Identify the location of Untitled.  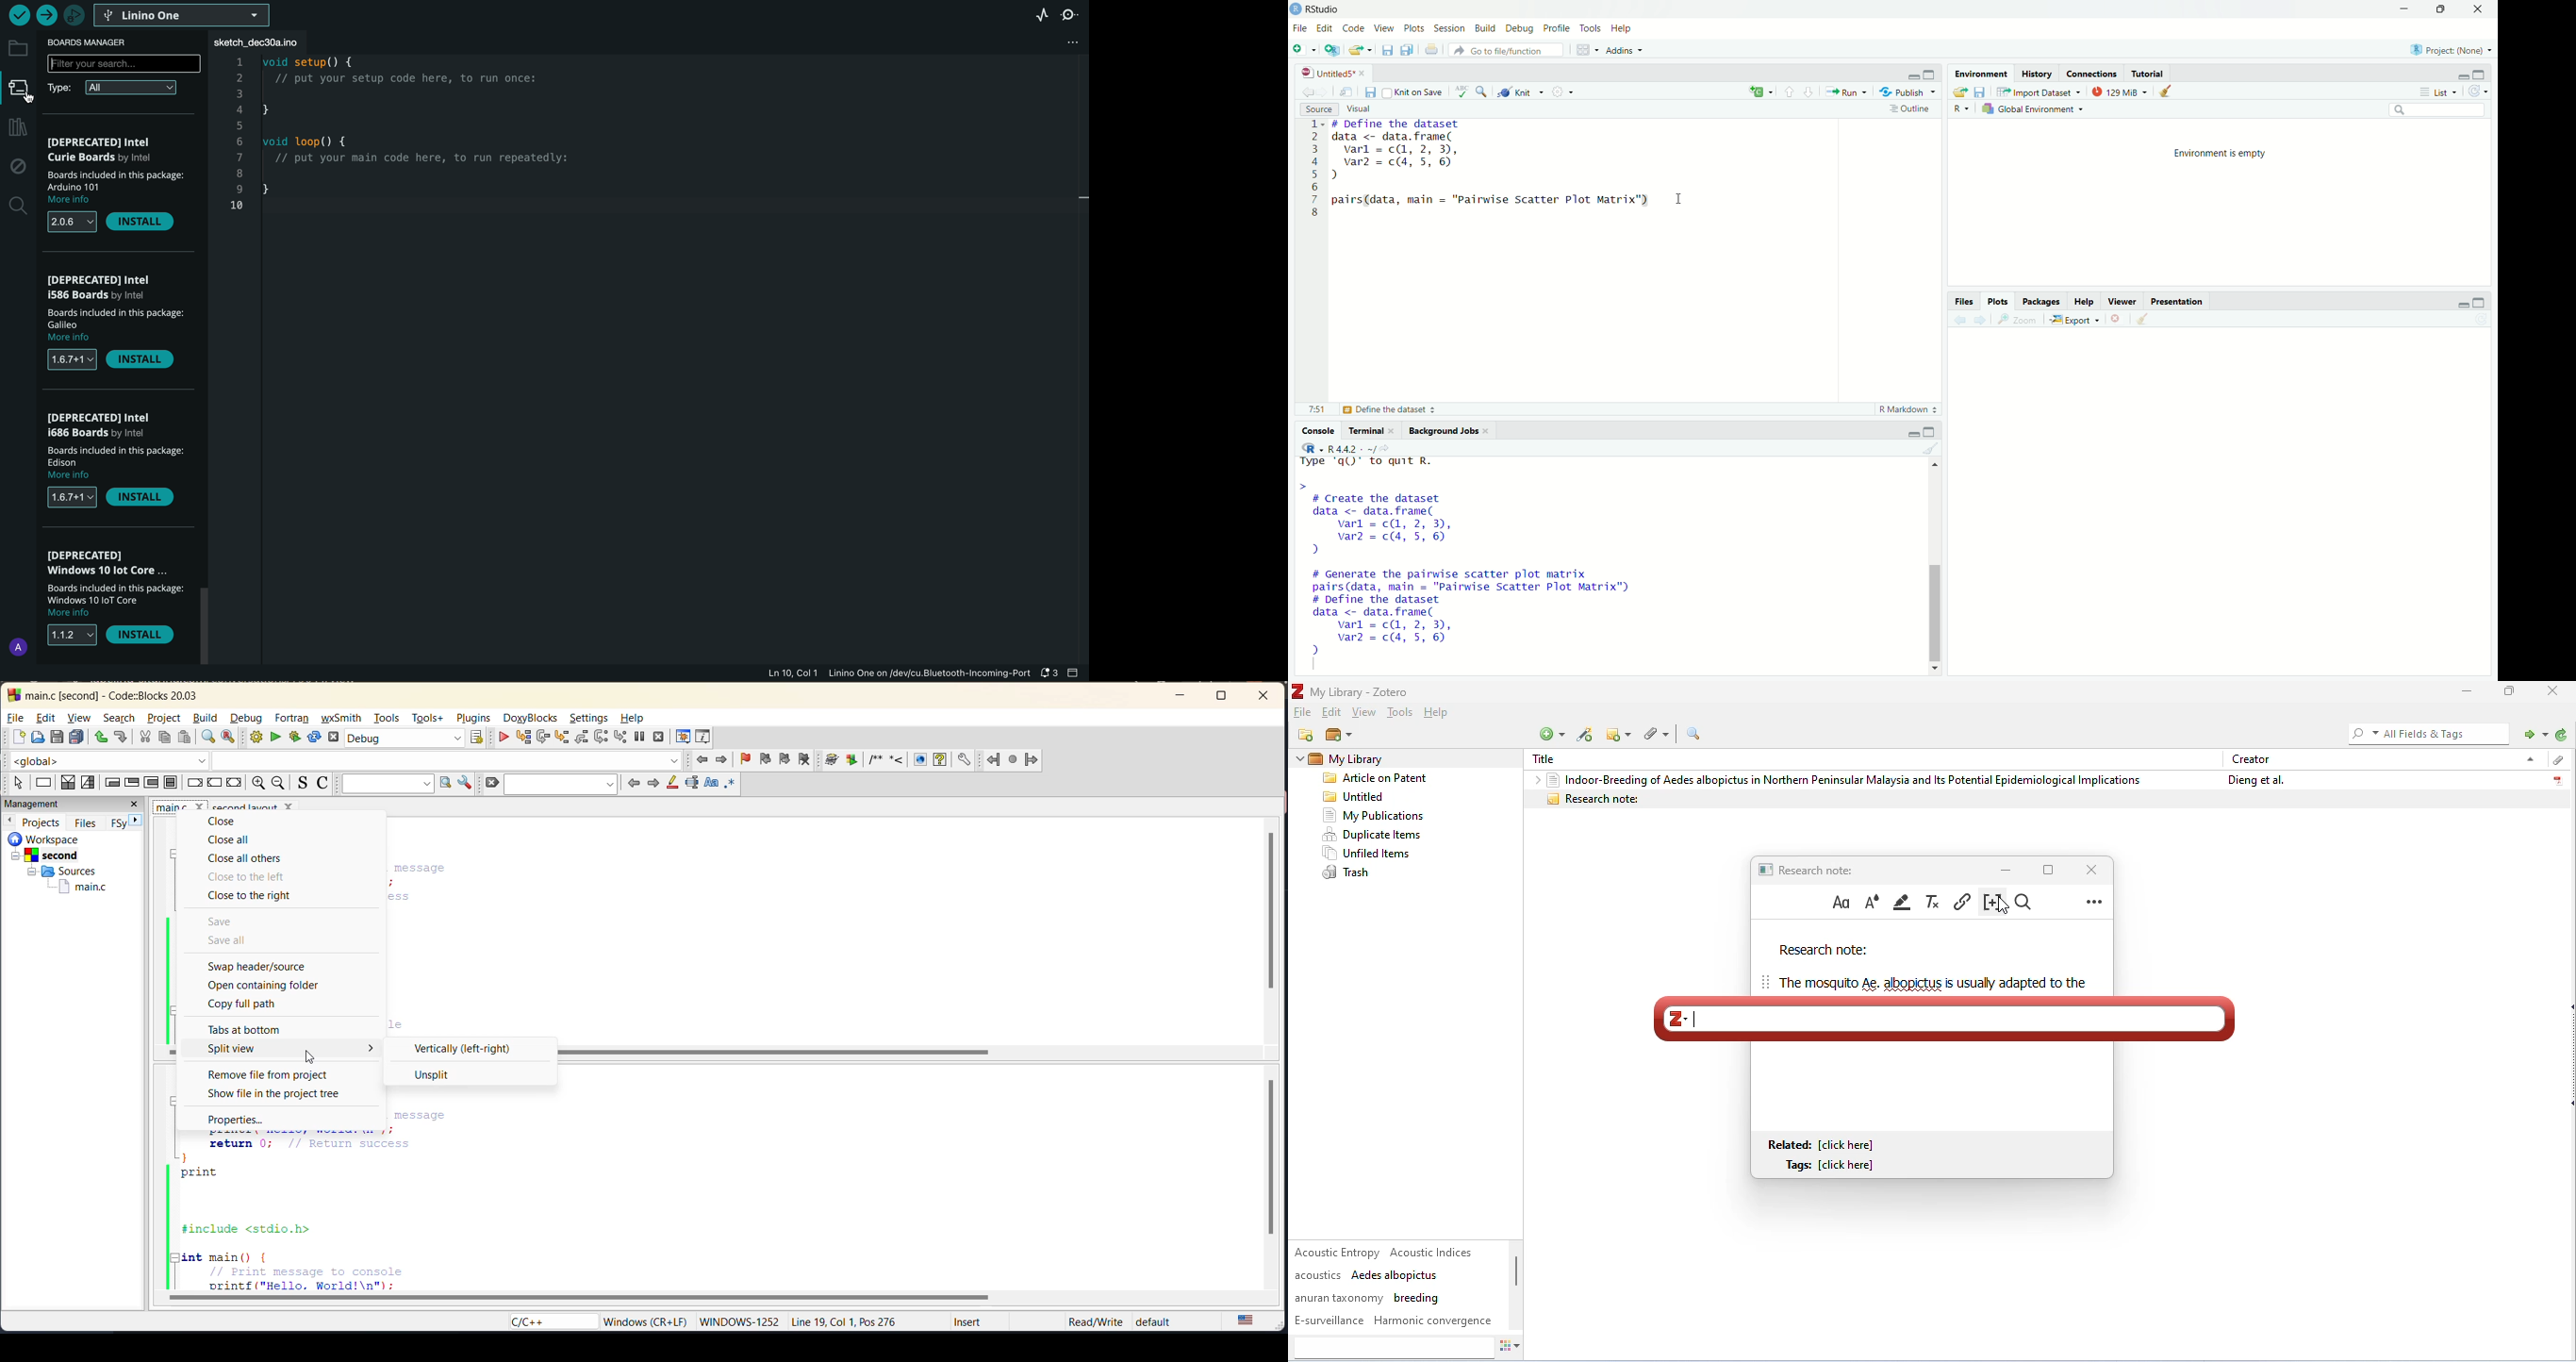
(1358, 797).